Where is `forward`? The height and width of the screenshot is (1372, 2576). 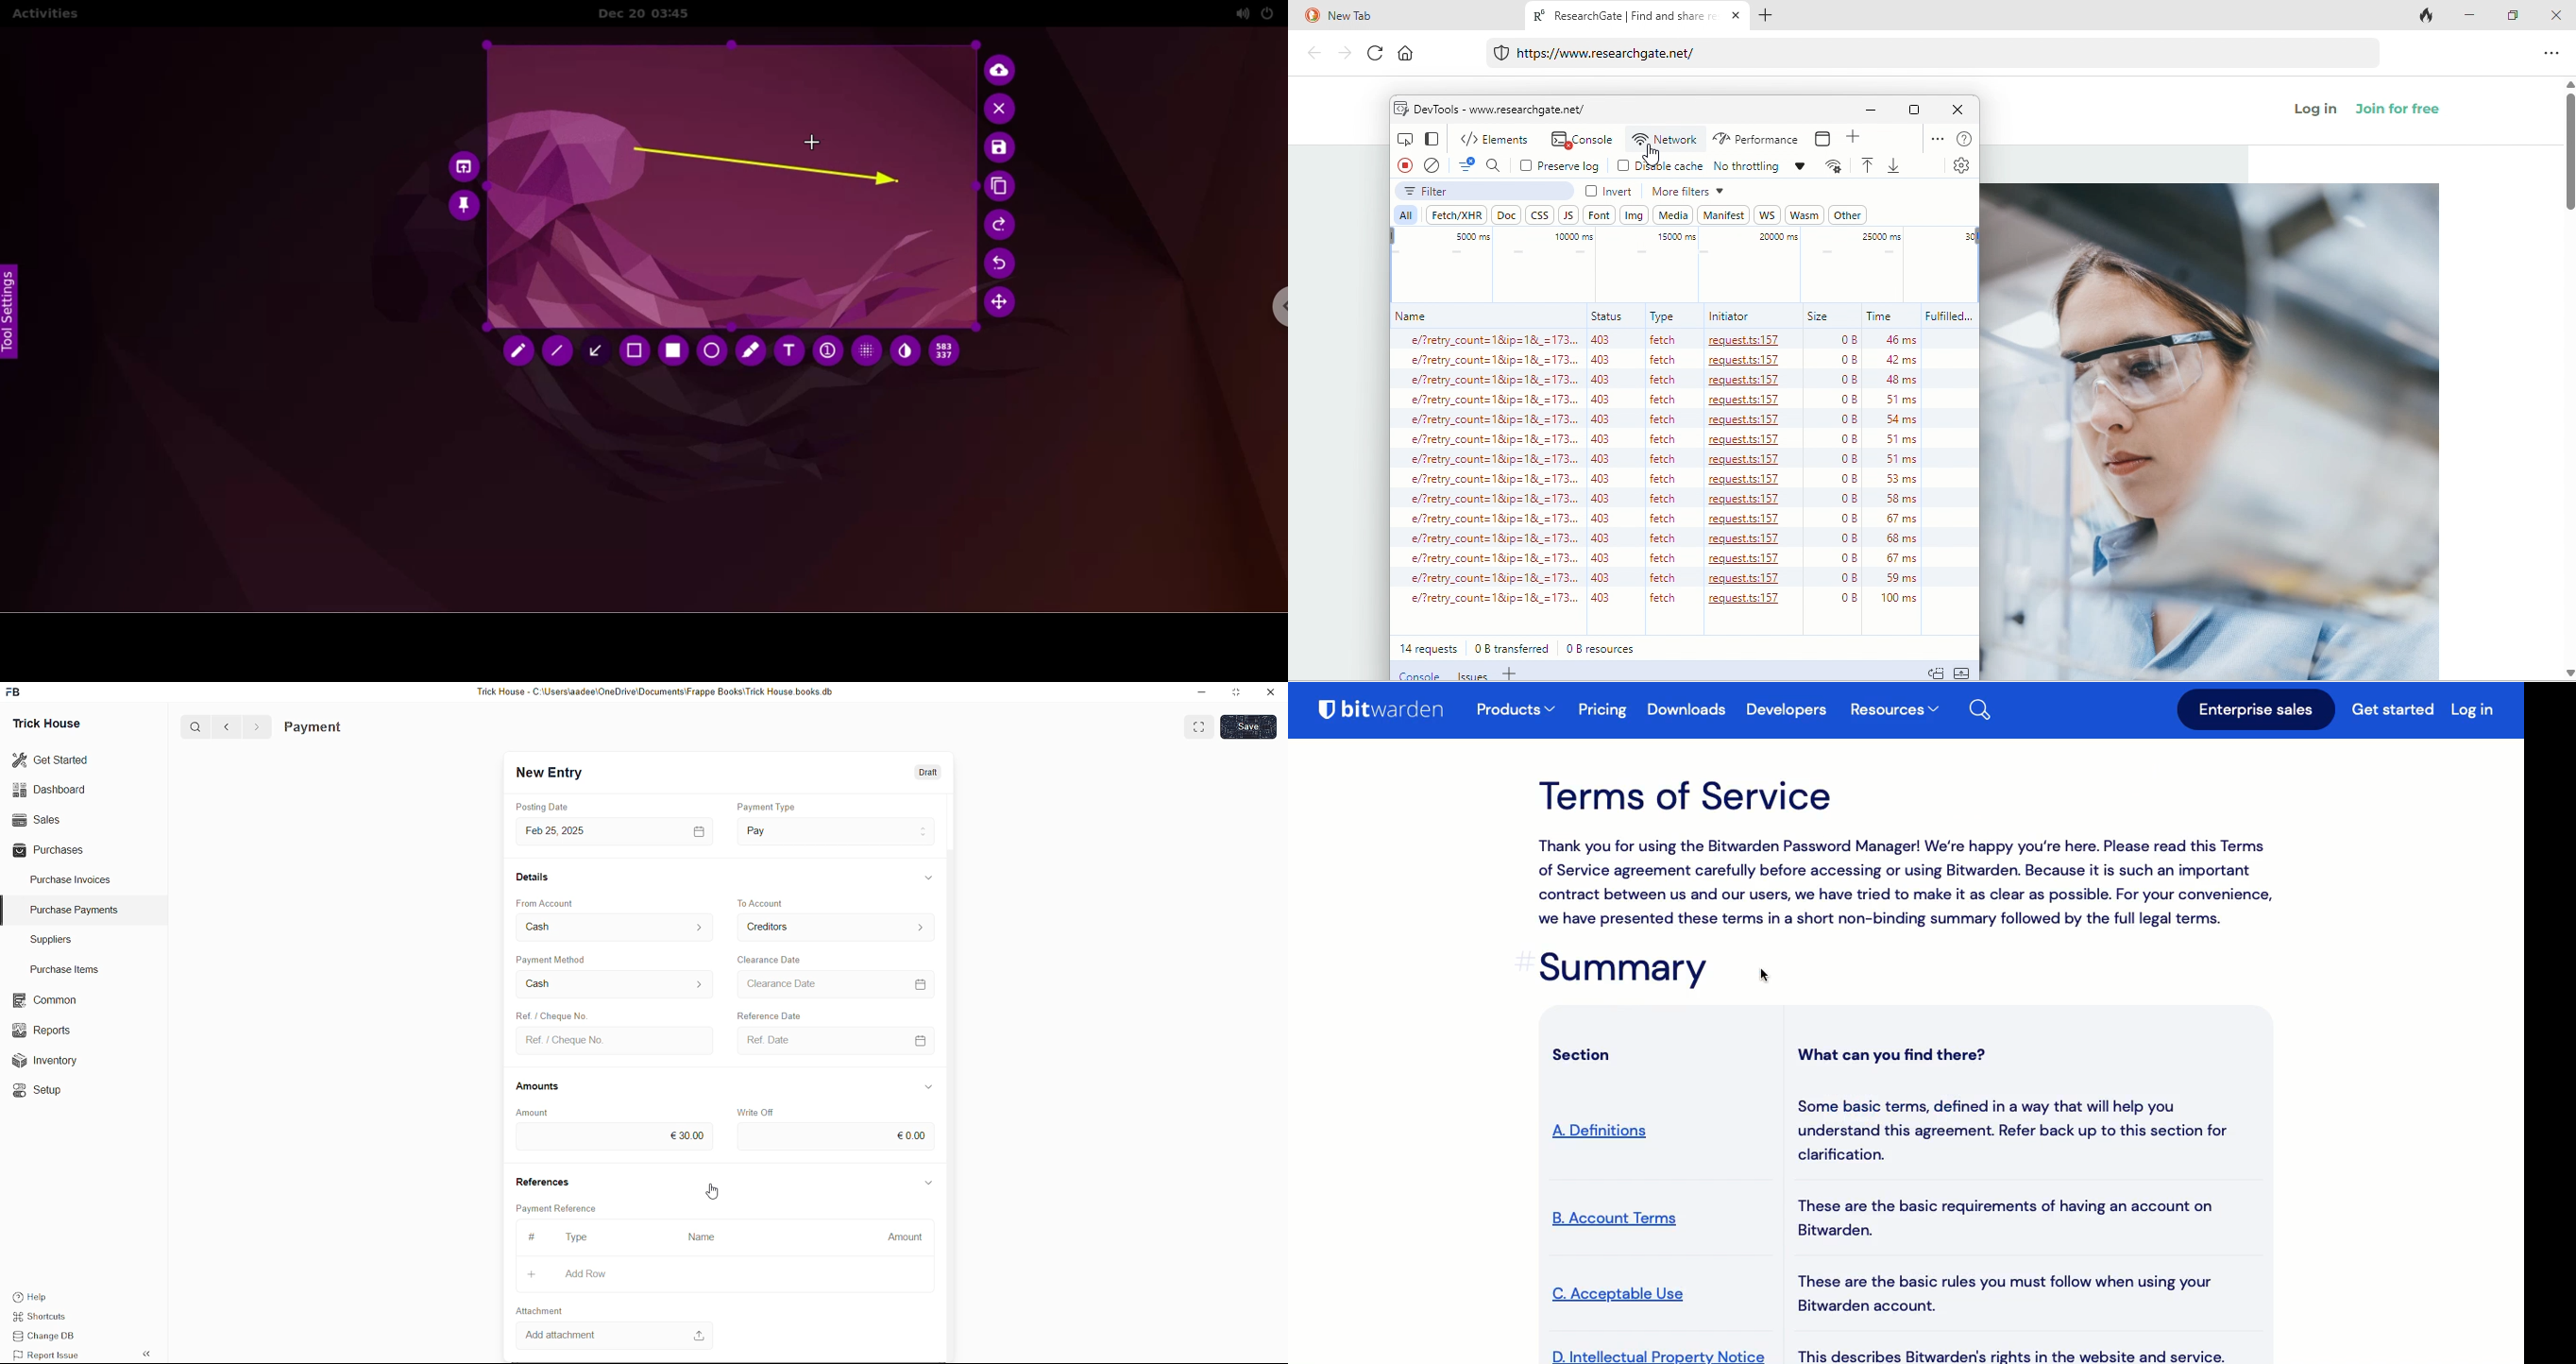
forward is located at coordinates (1343, 53).